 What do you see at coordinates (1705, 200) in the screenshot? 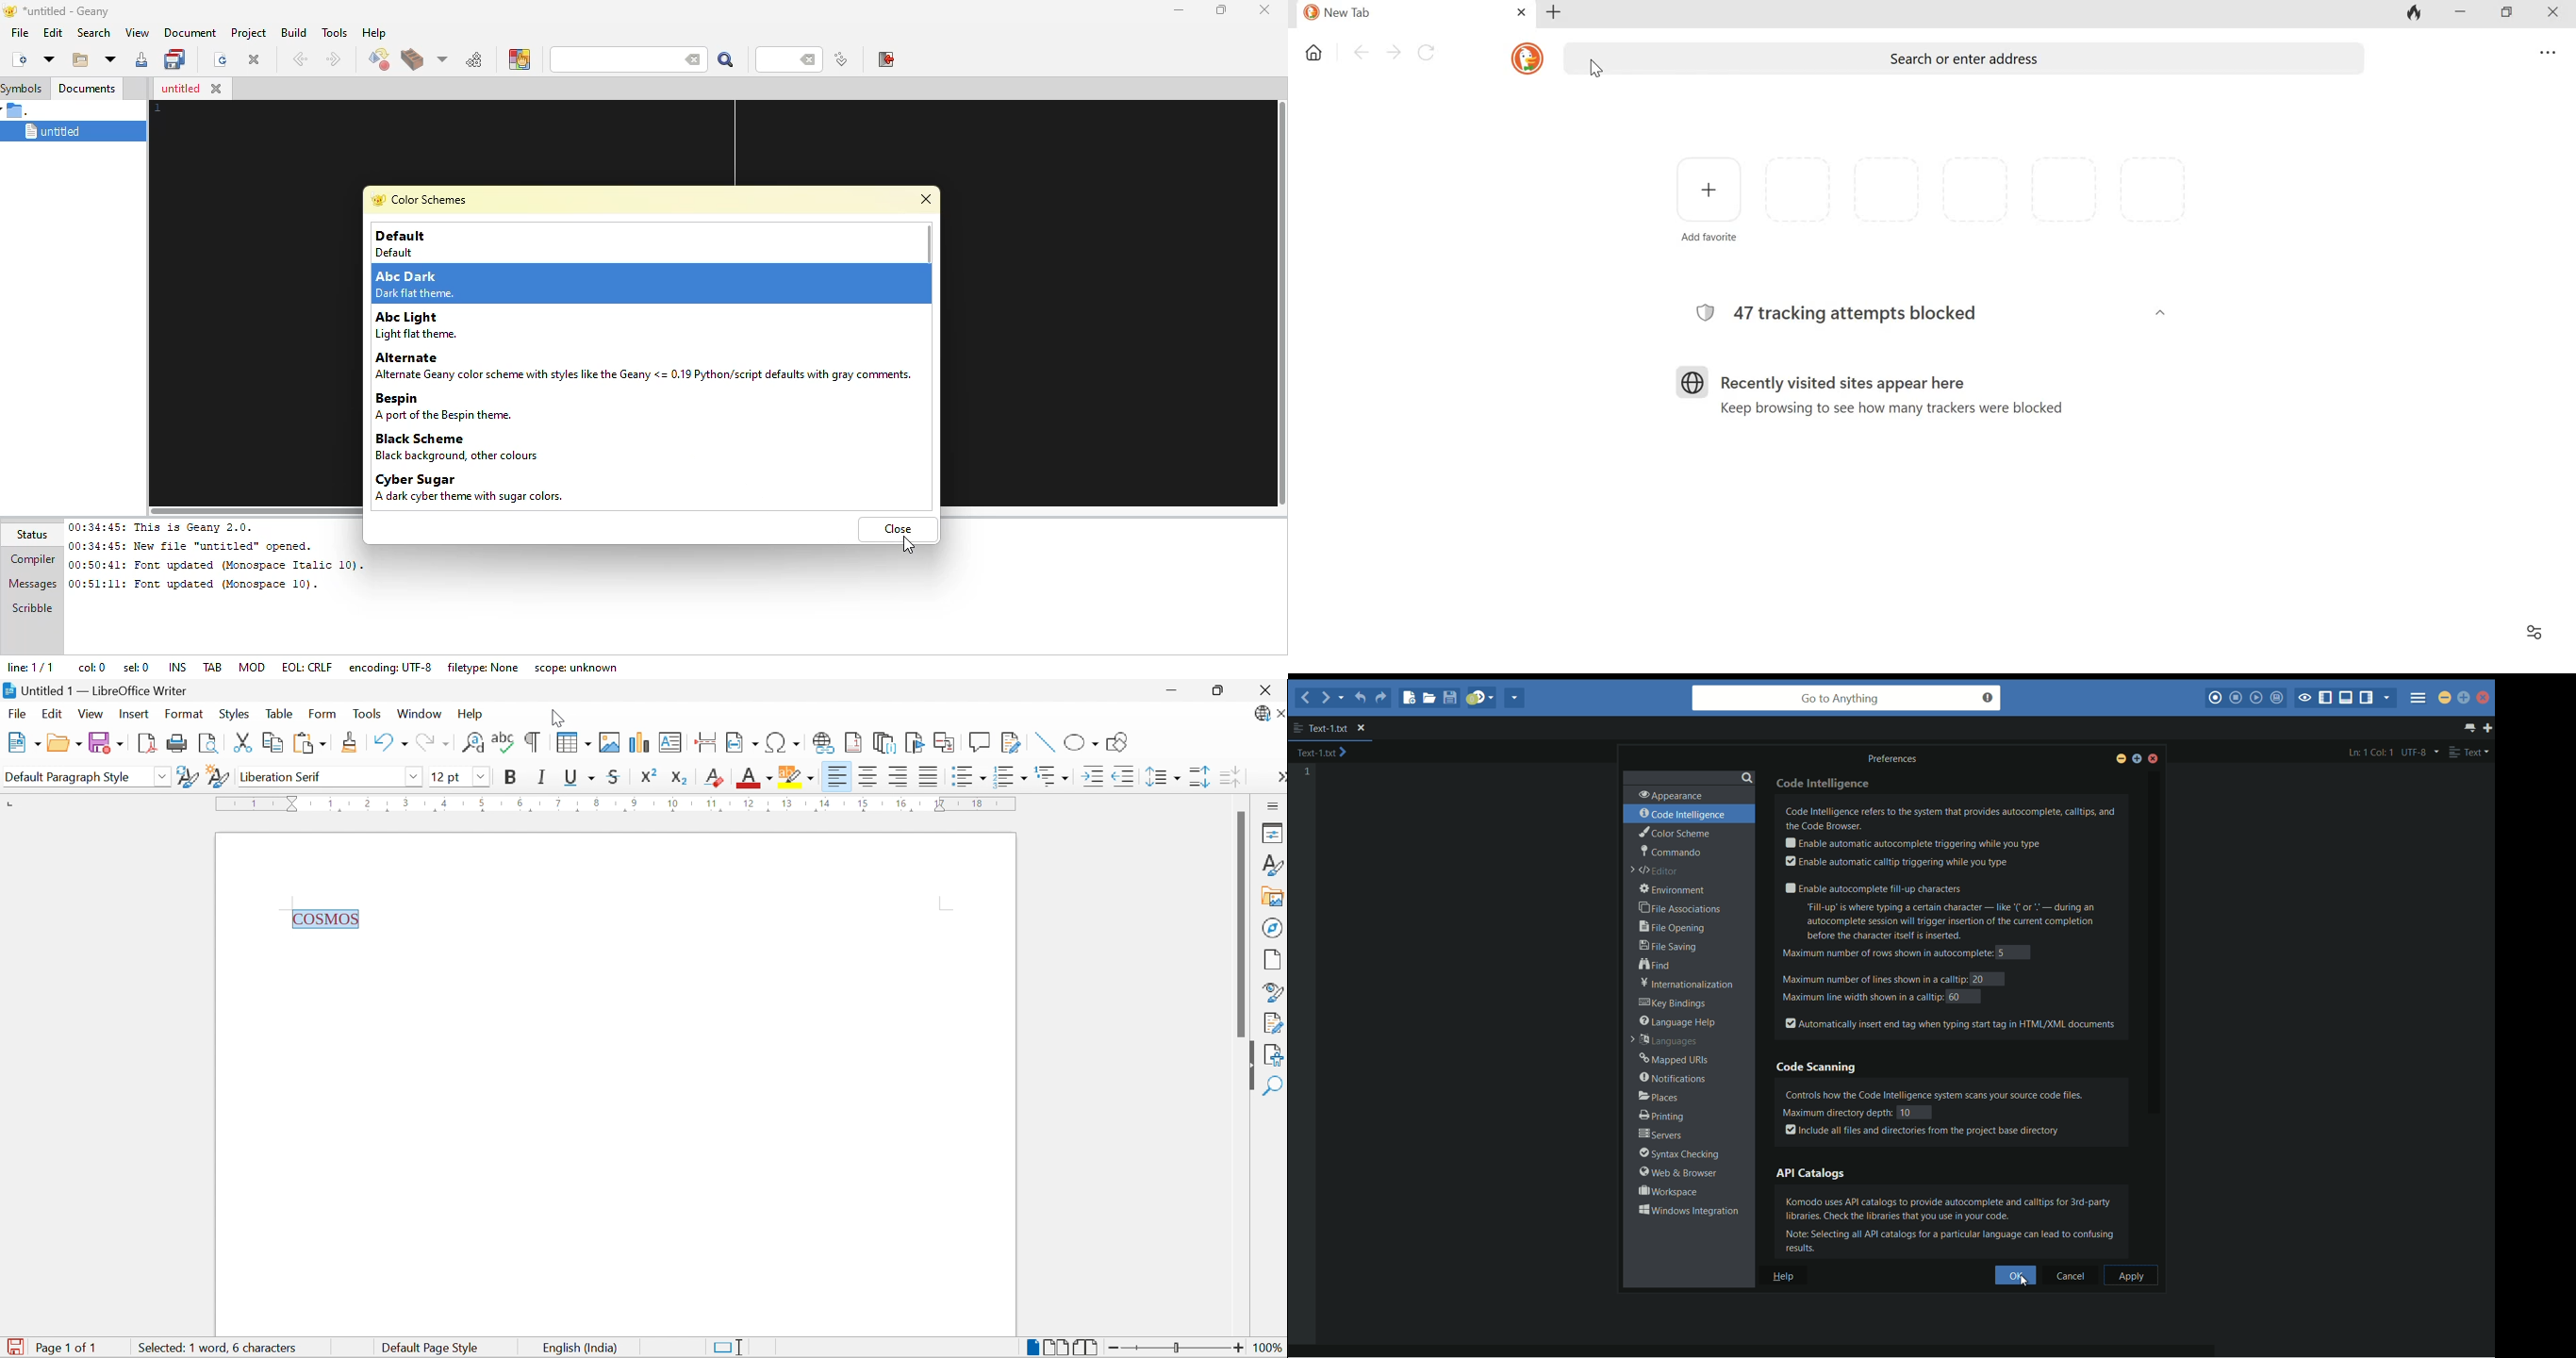
I see `Add favorite` at bounding box center [1705, 200].